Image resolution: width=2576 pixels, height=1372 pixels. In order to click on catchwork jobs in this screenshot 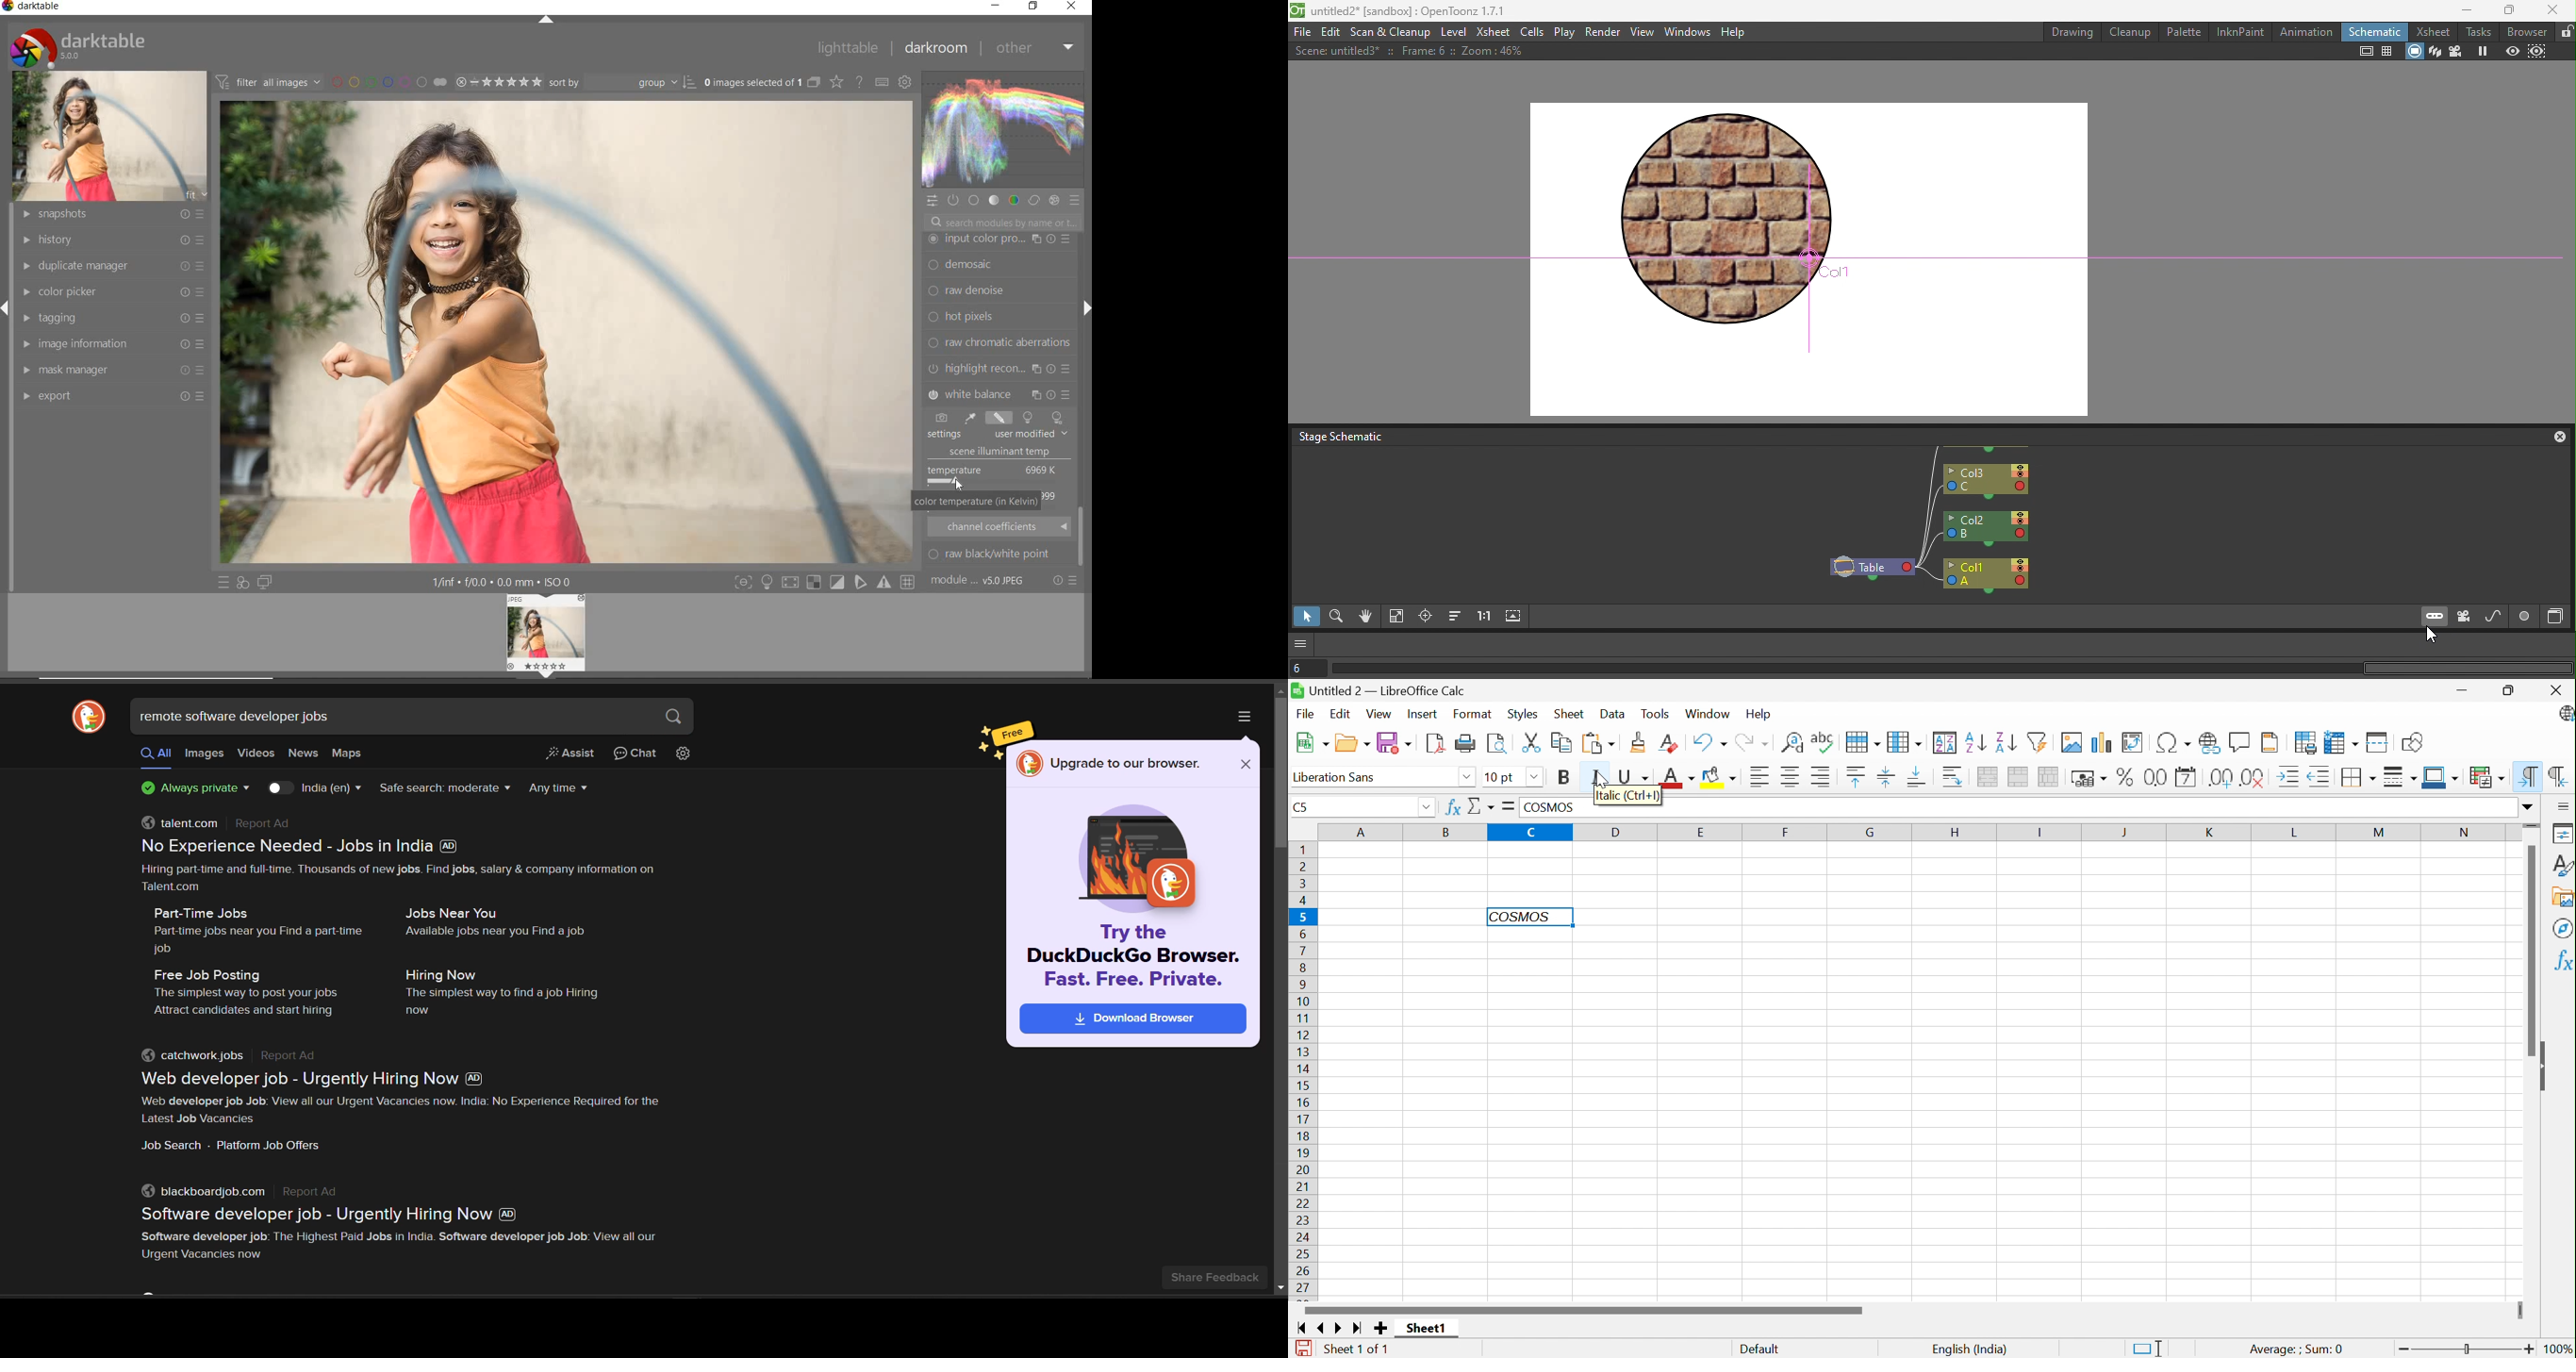, I will do `click(193, 1055)`.